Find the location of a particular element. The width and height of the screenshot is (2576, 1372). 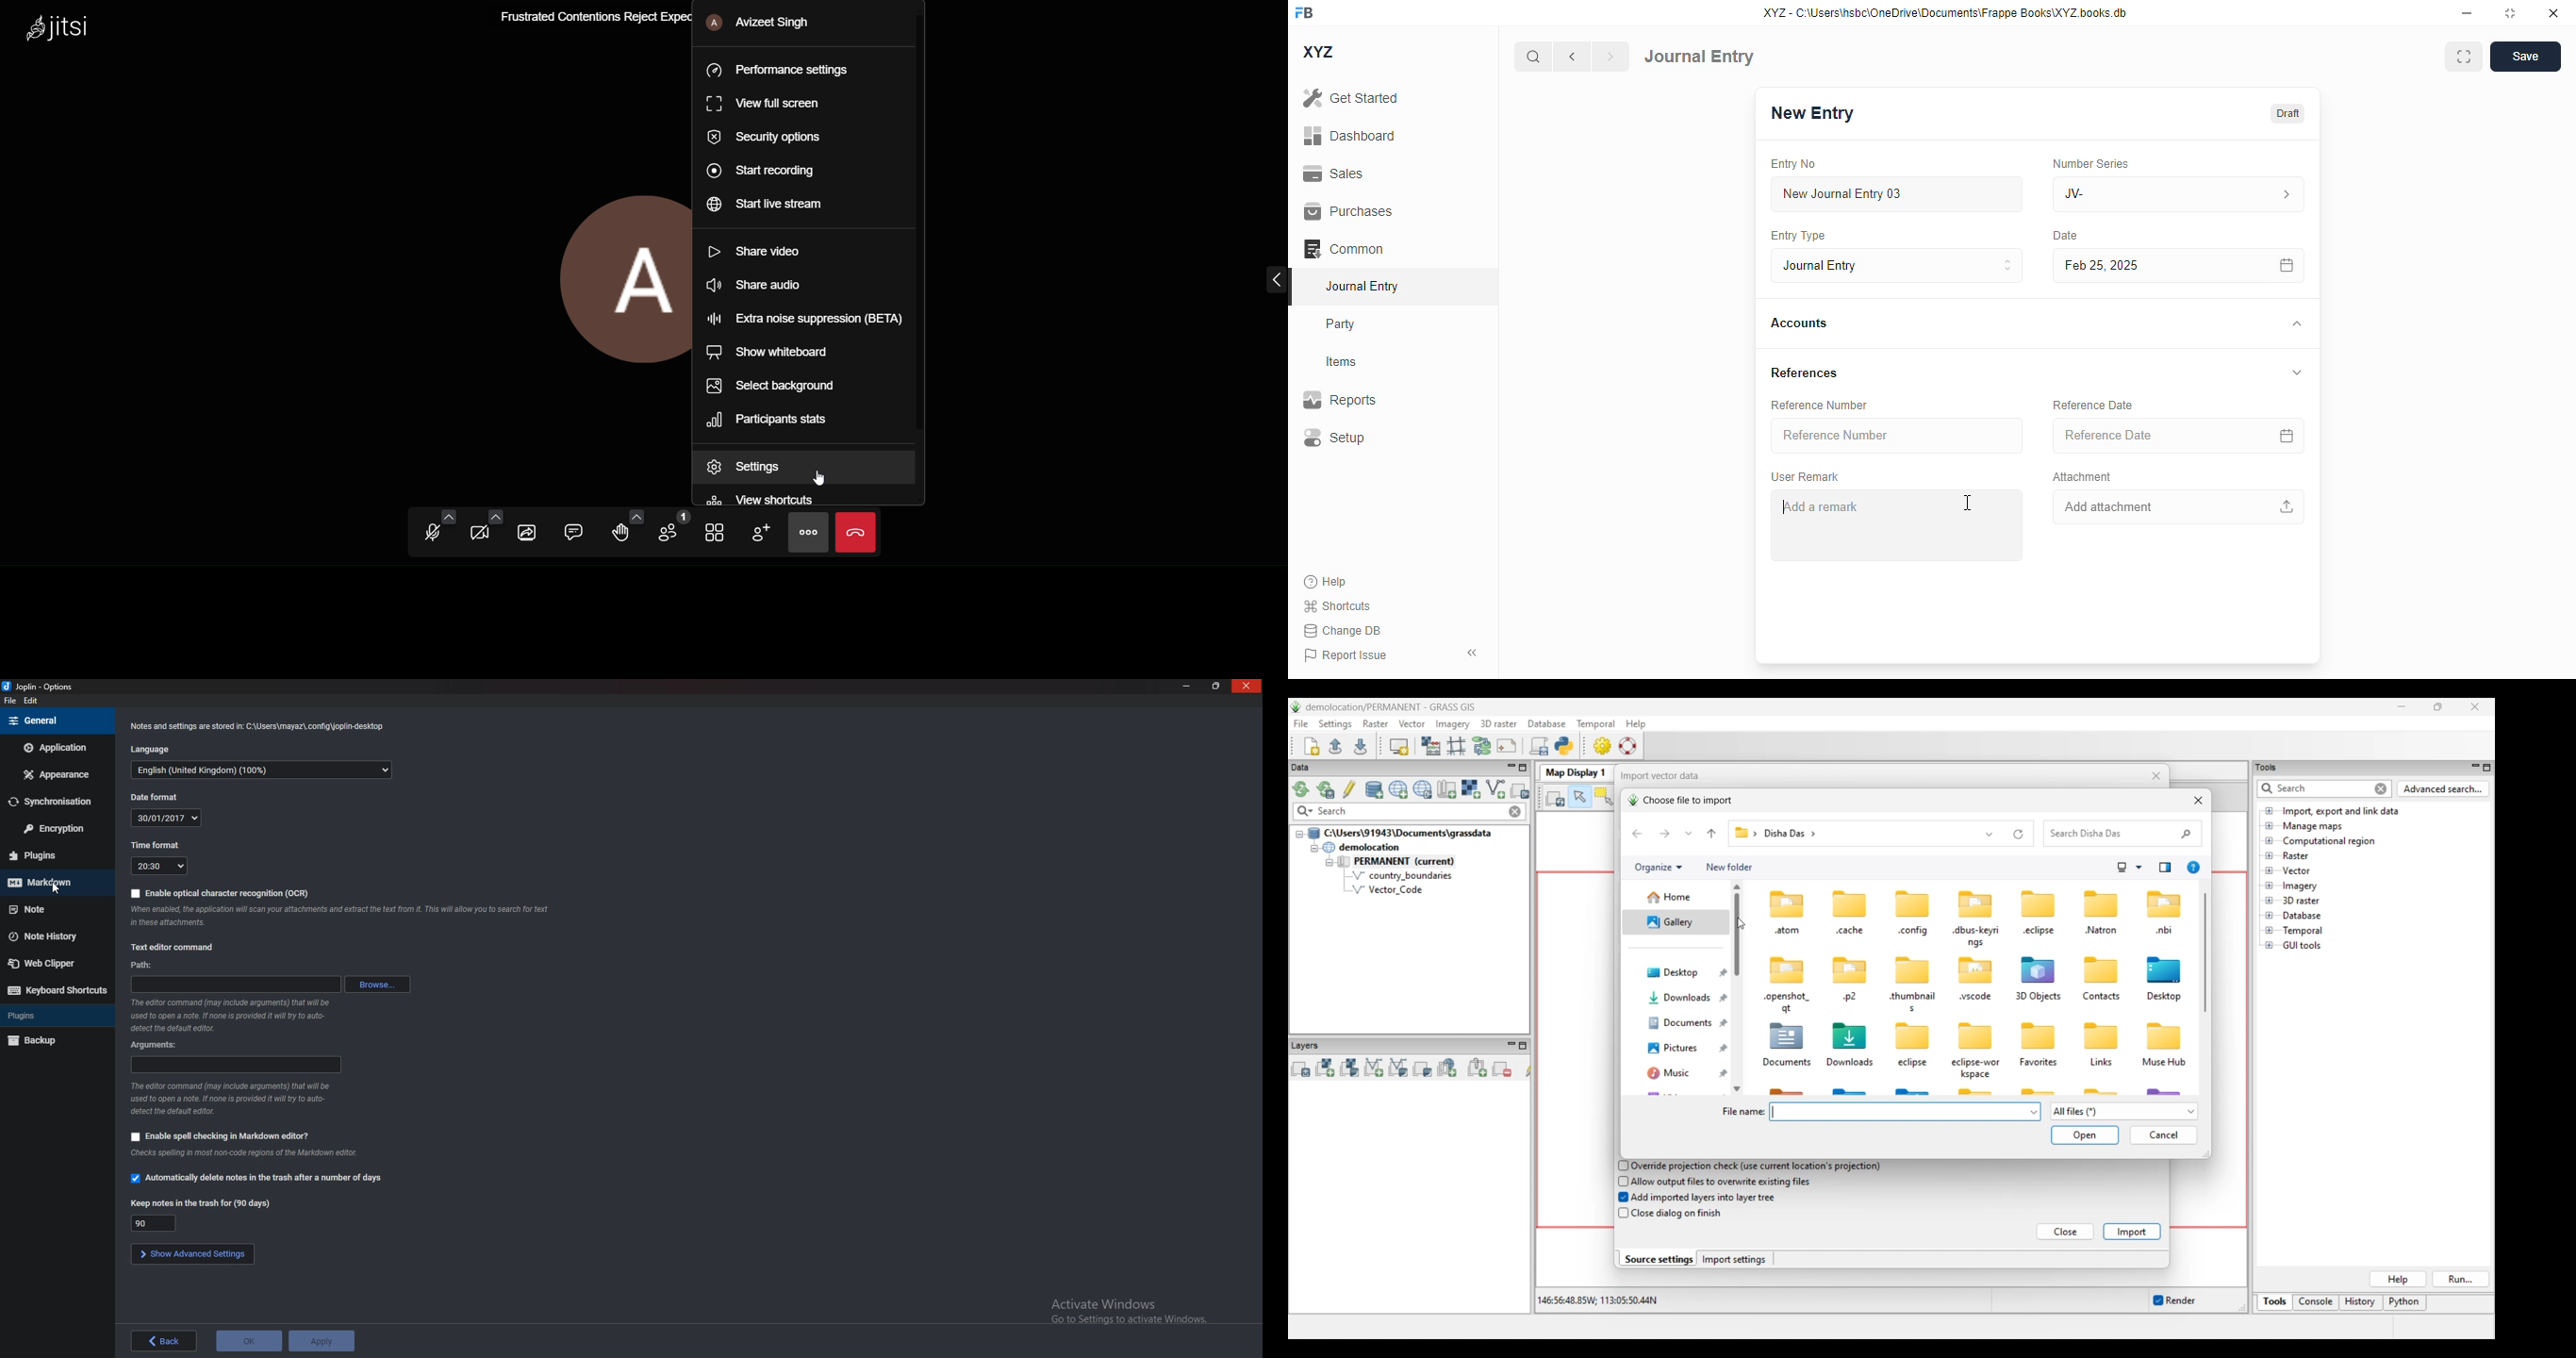

Encryption is located at coordinates (57, 828).